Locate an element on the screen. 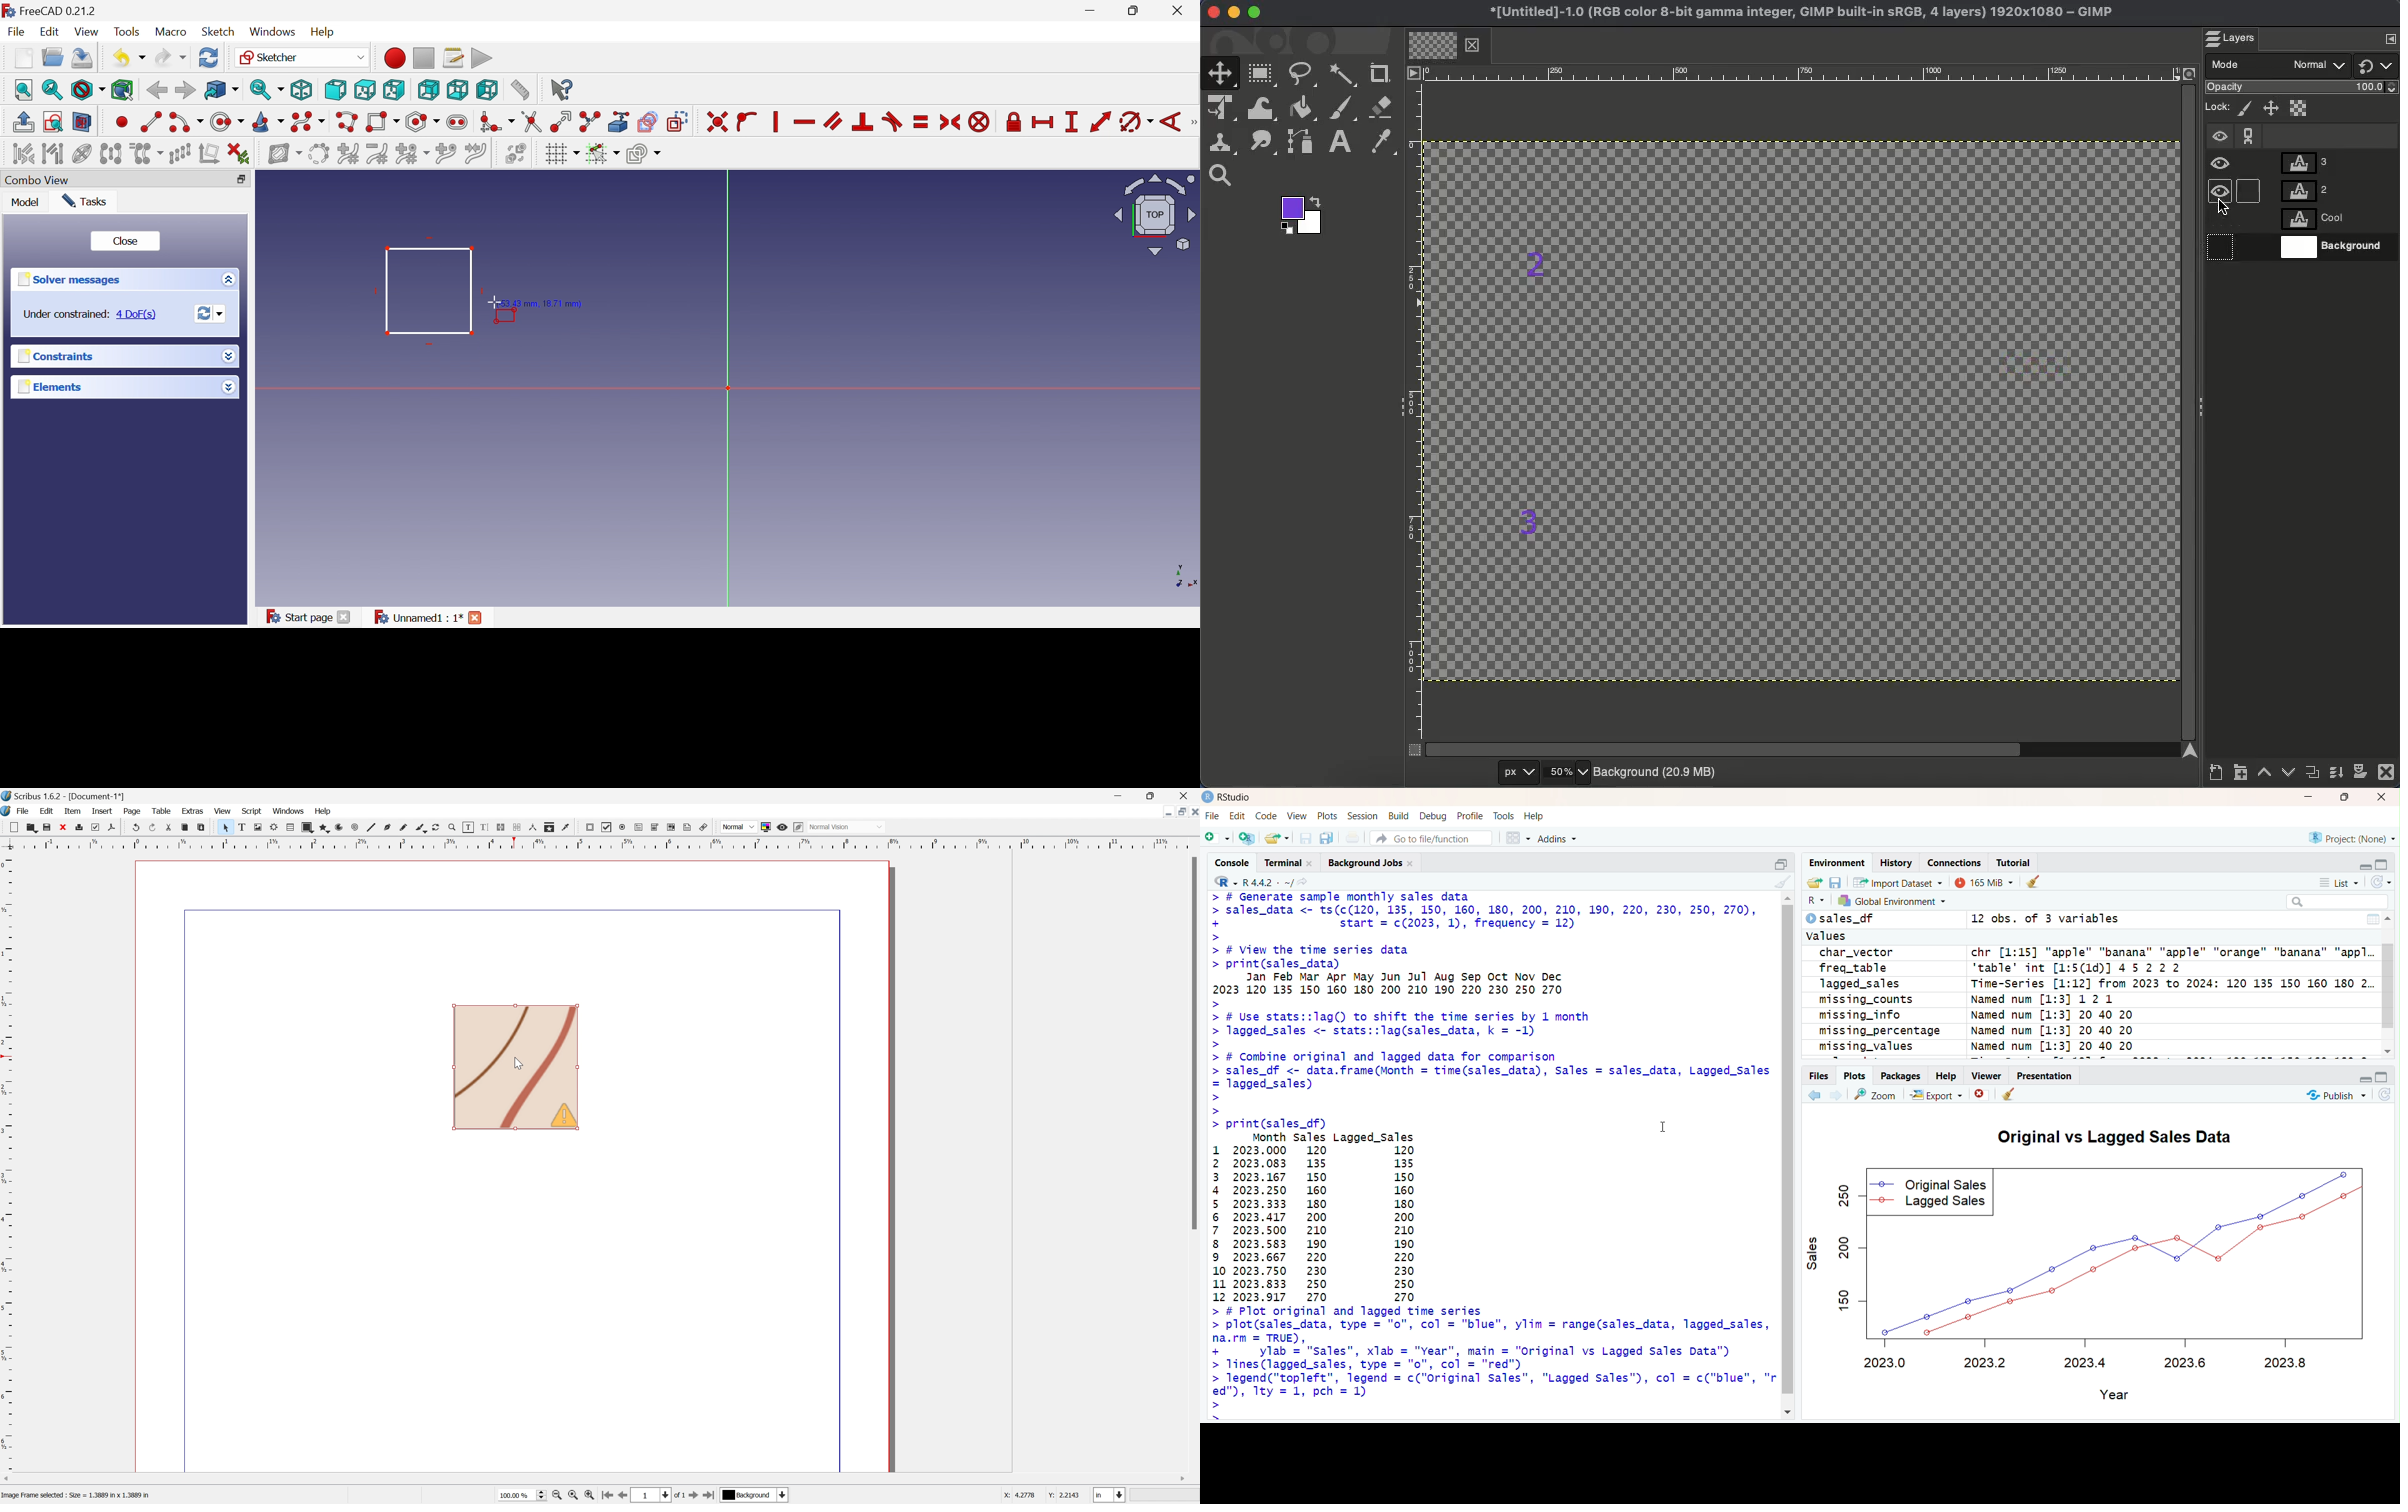 The height and width of the screenshot is (1512, 2408). Close is located at coordinates (476, 618).